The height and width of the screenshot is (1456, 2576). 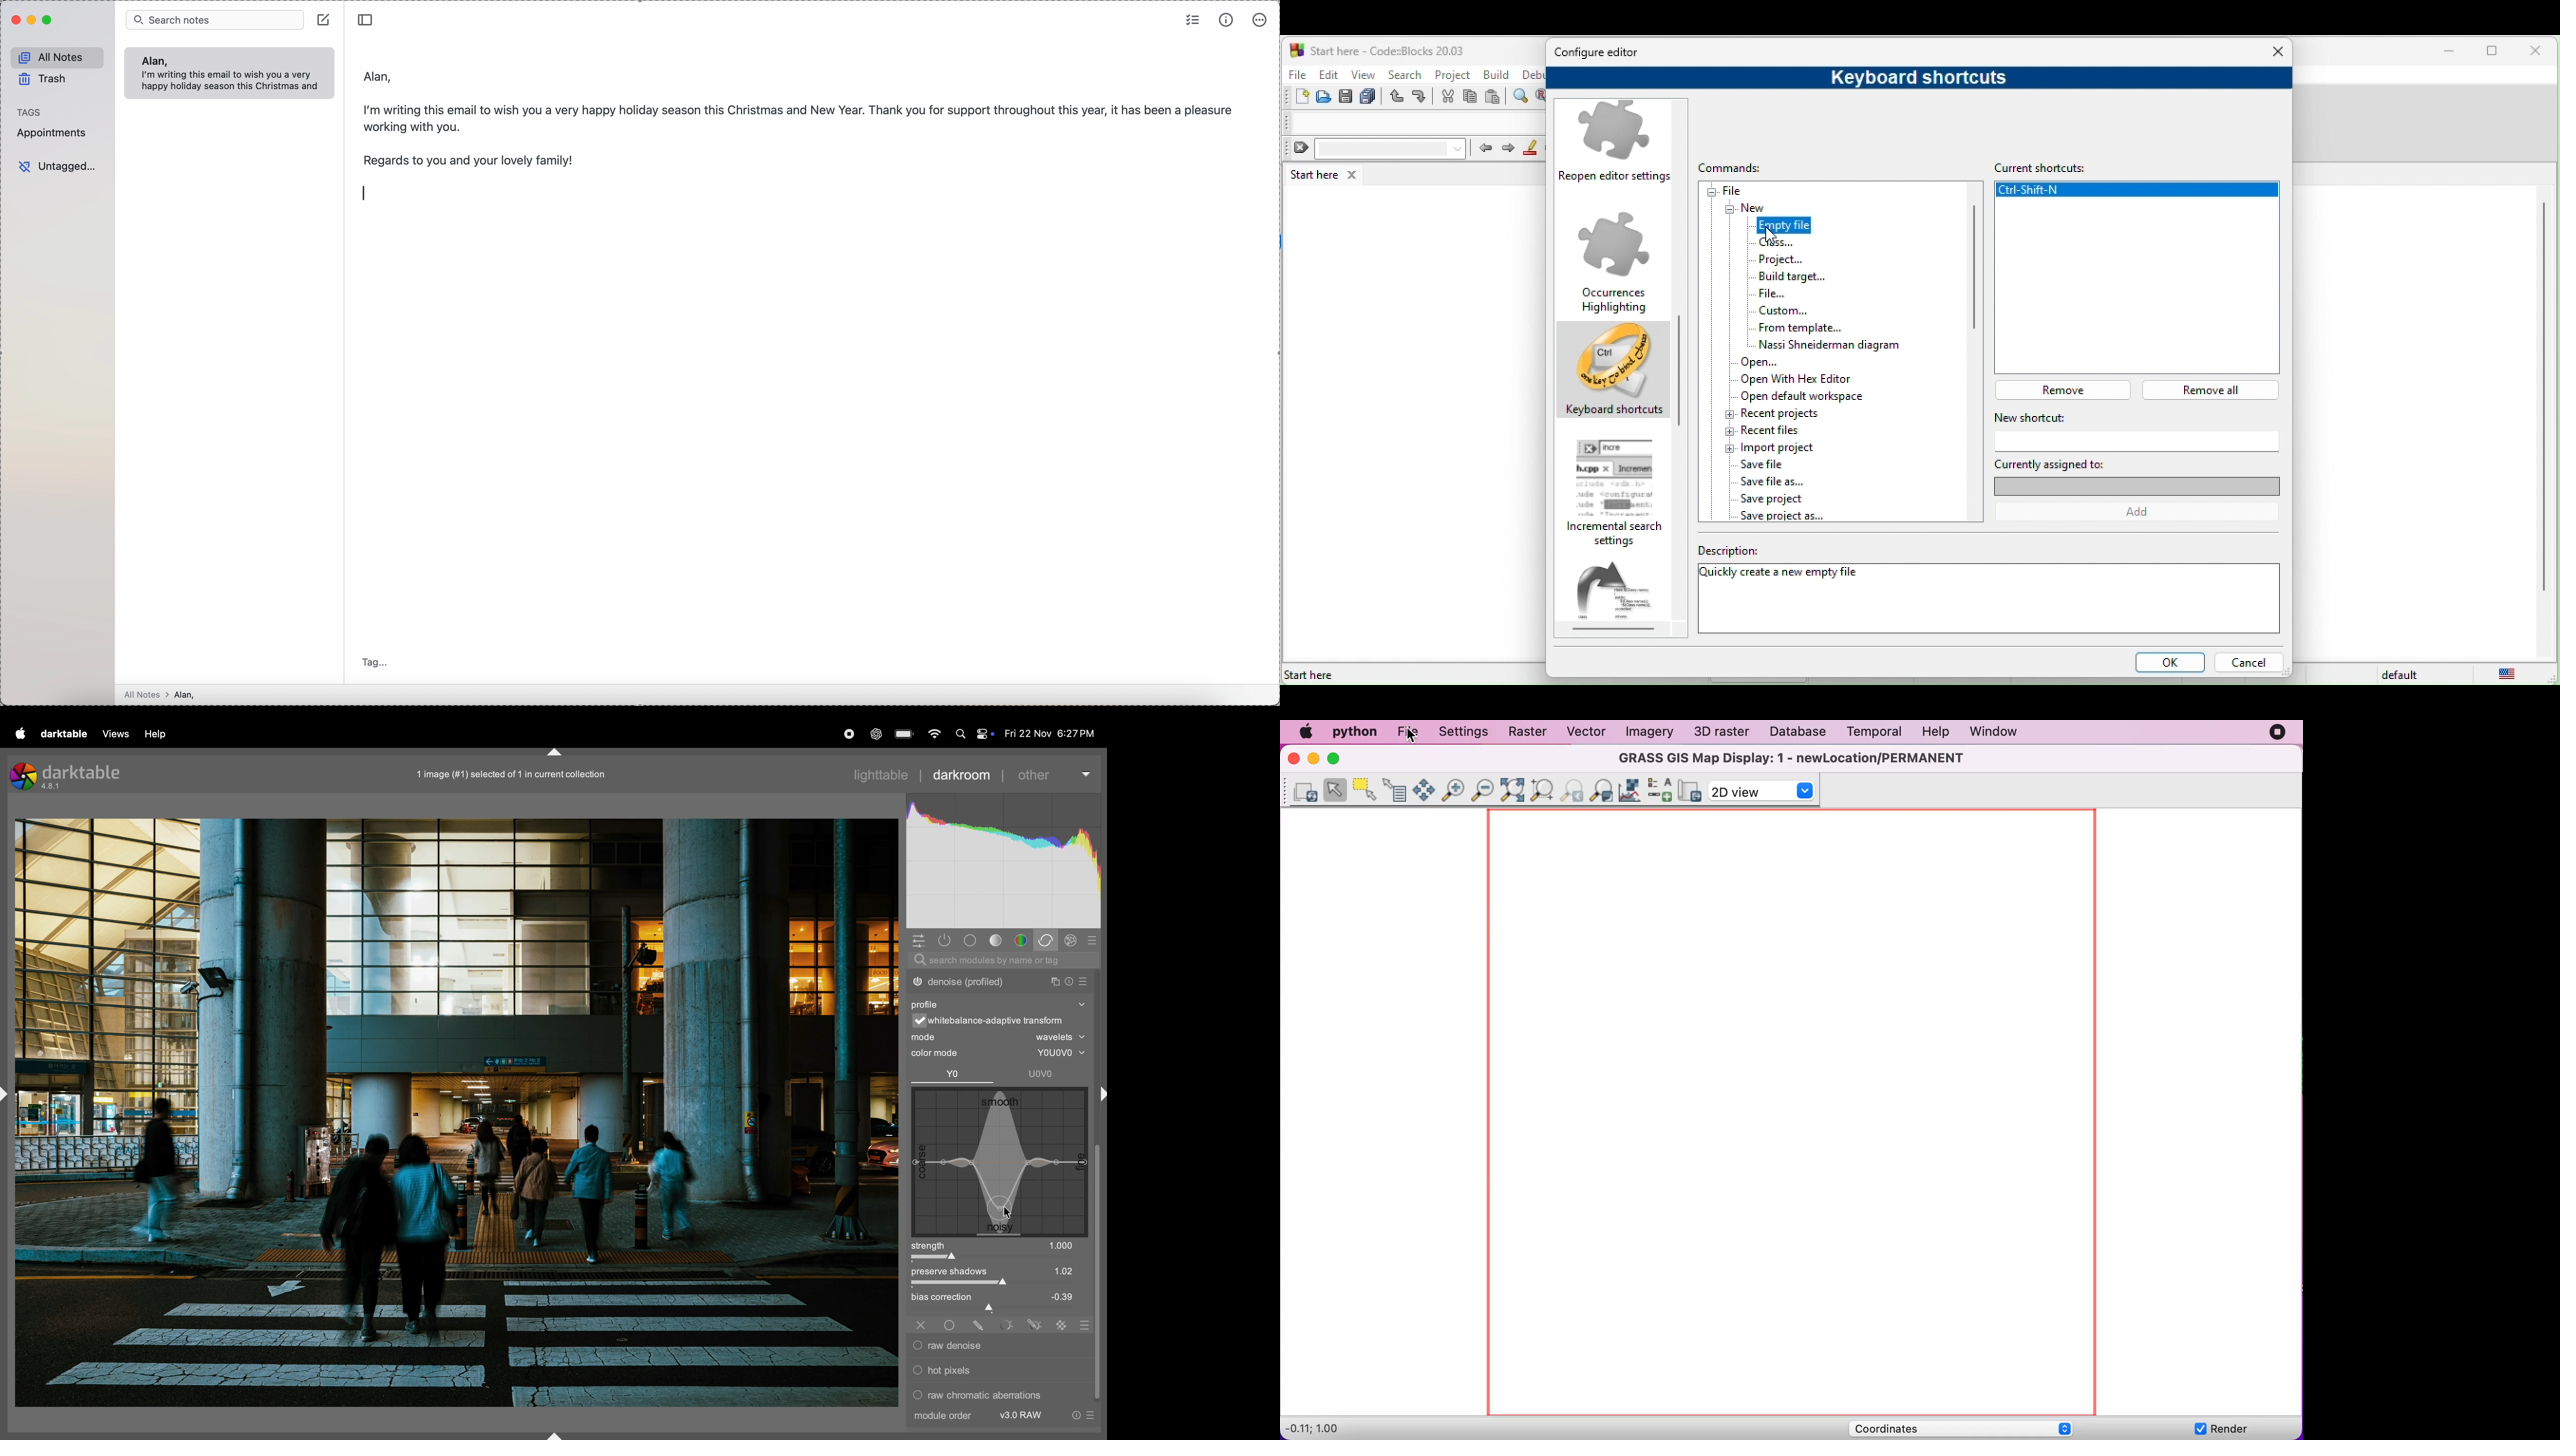 What do you see at coordinates (1404, 74) in the screenshot?
I see `search` at bounding box center [1404, 74].